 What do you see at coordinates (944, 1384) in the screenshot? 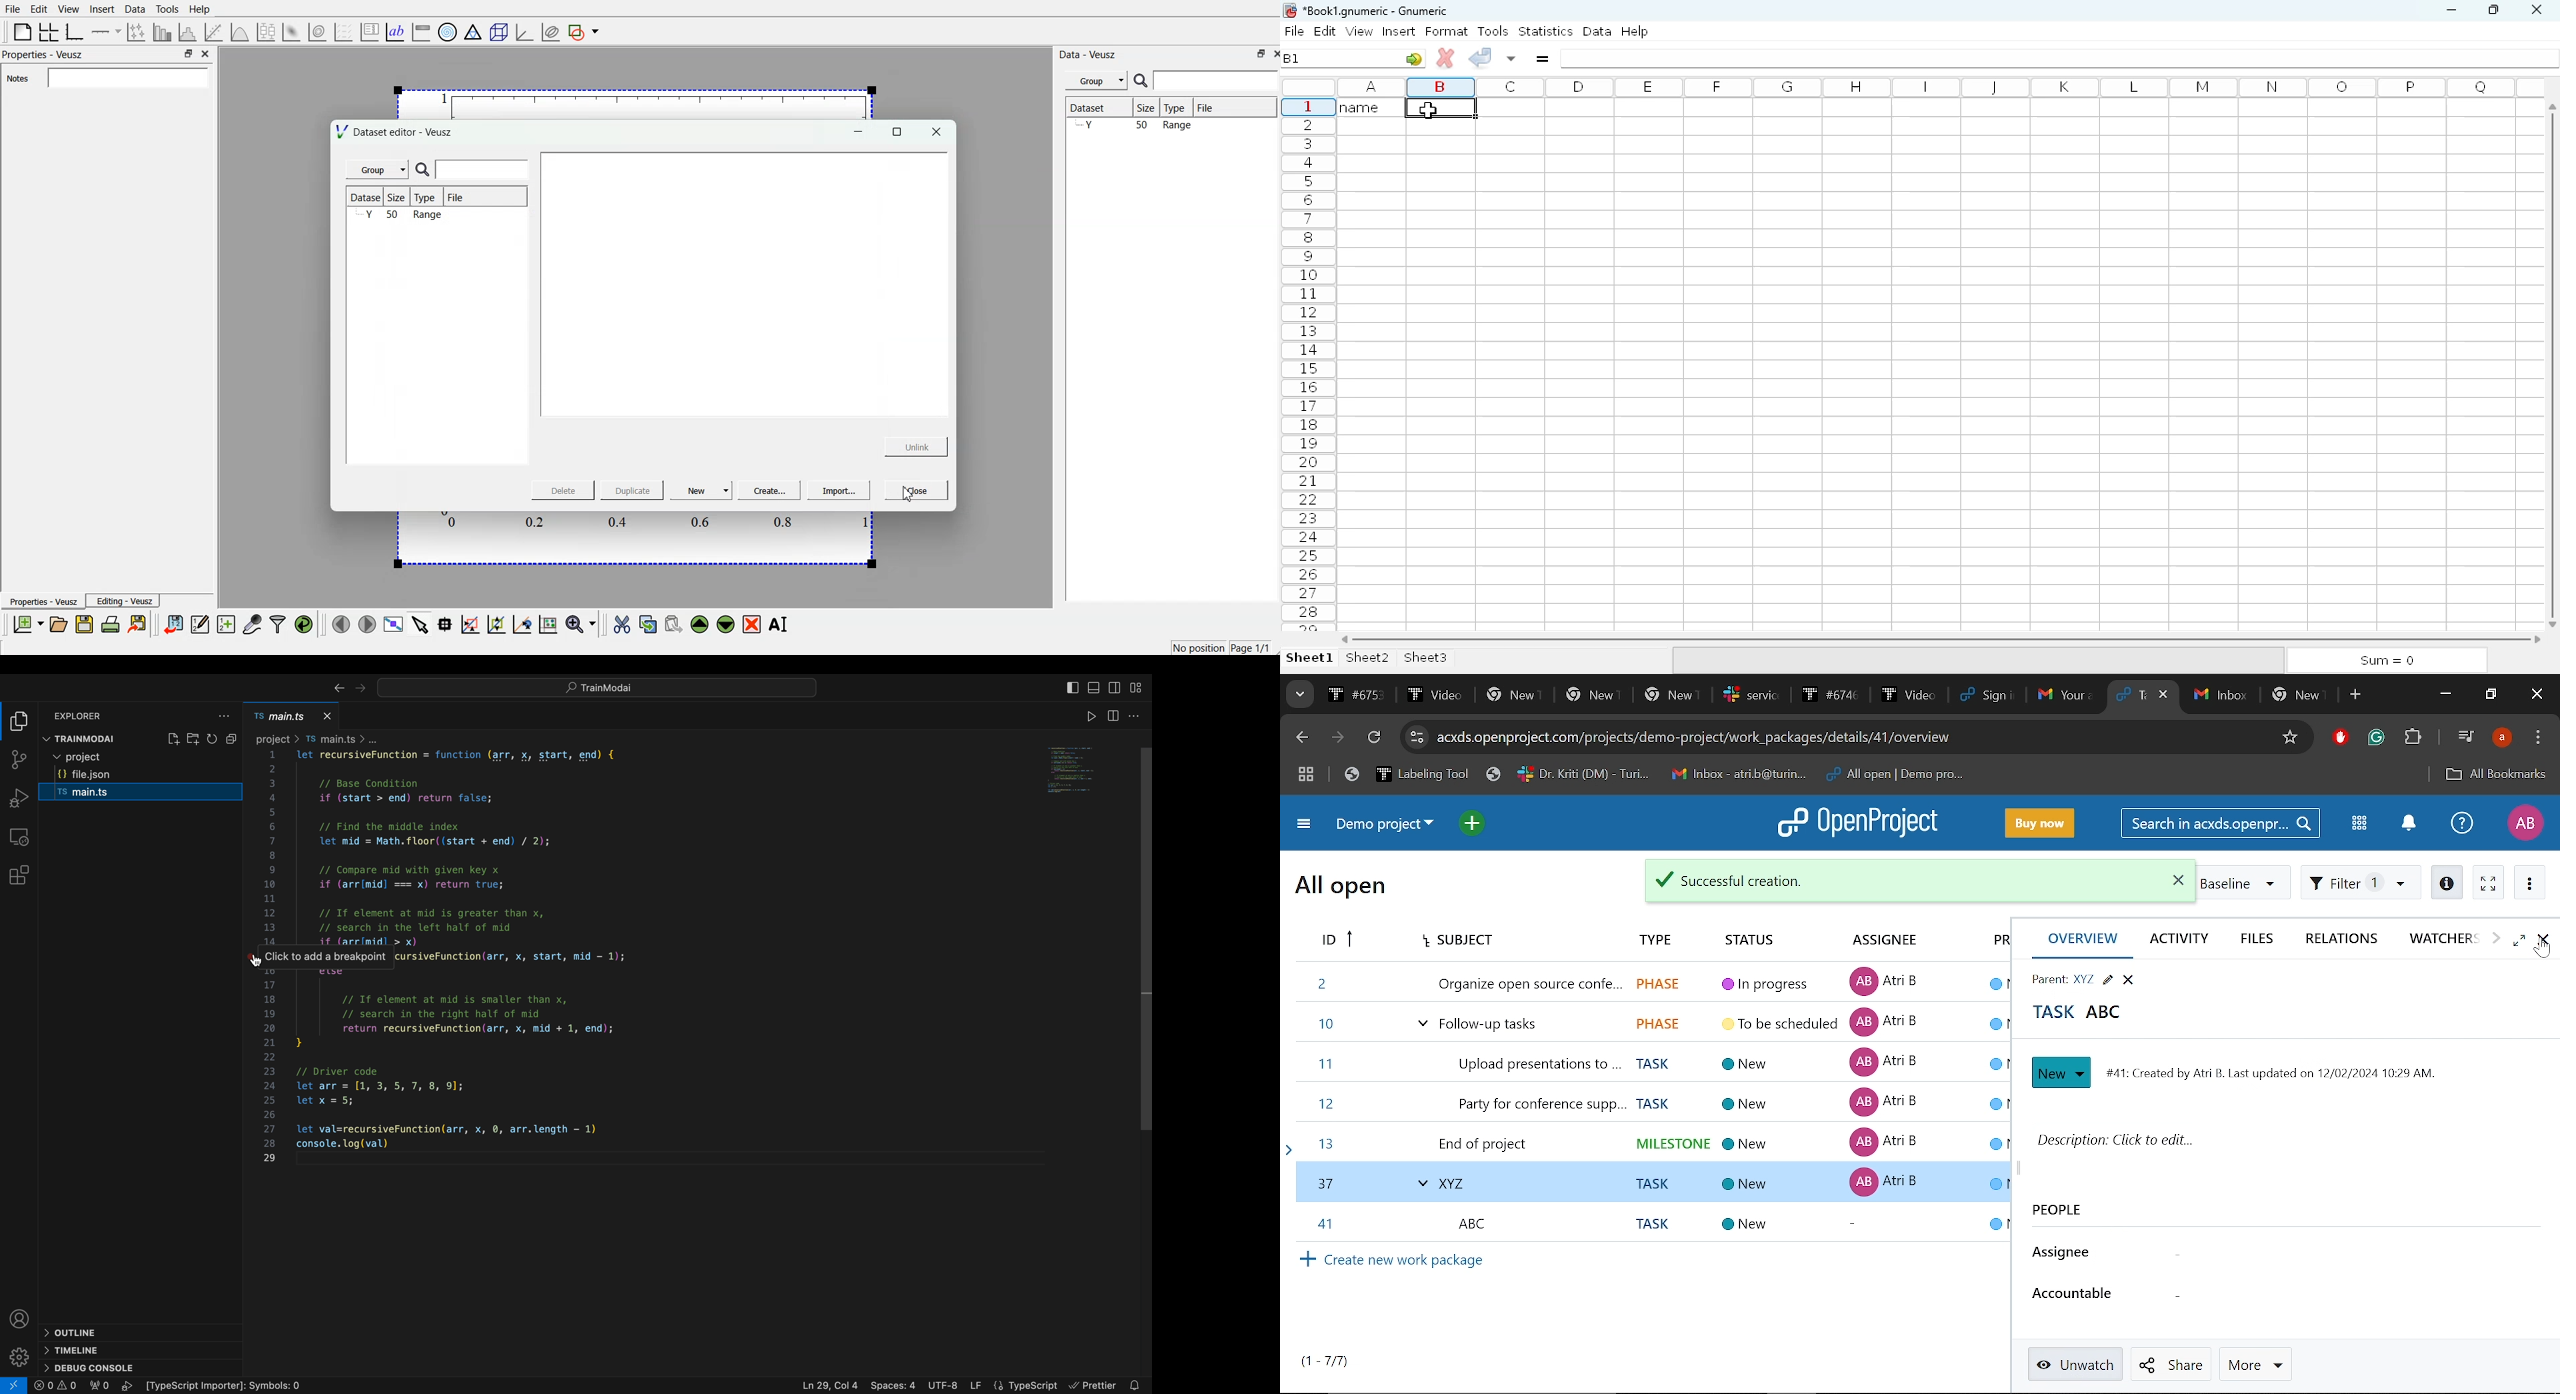
I see `UTF-8` at bounding box center [944, 1384].